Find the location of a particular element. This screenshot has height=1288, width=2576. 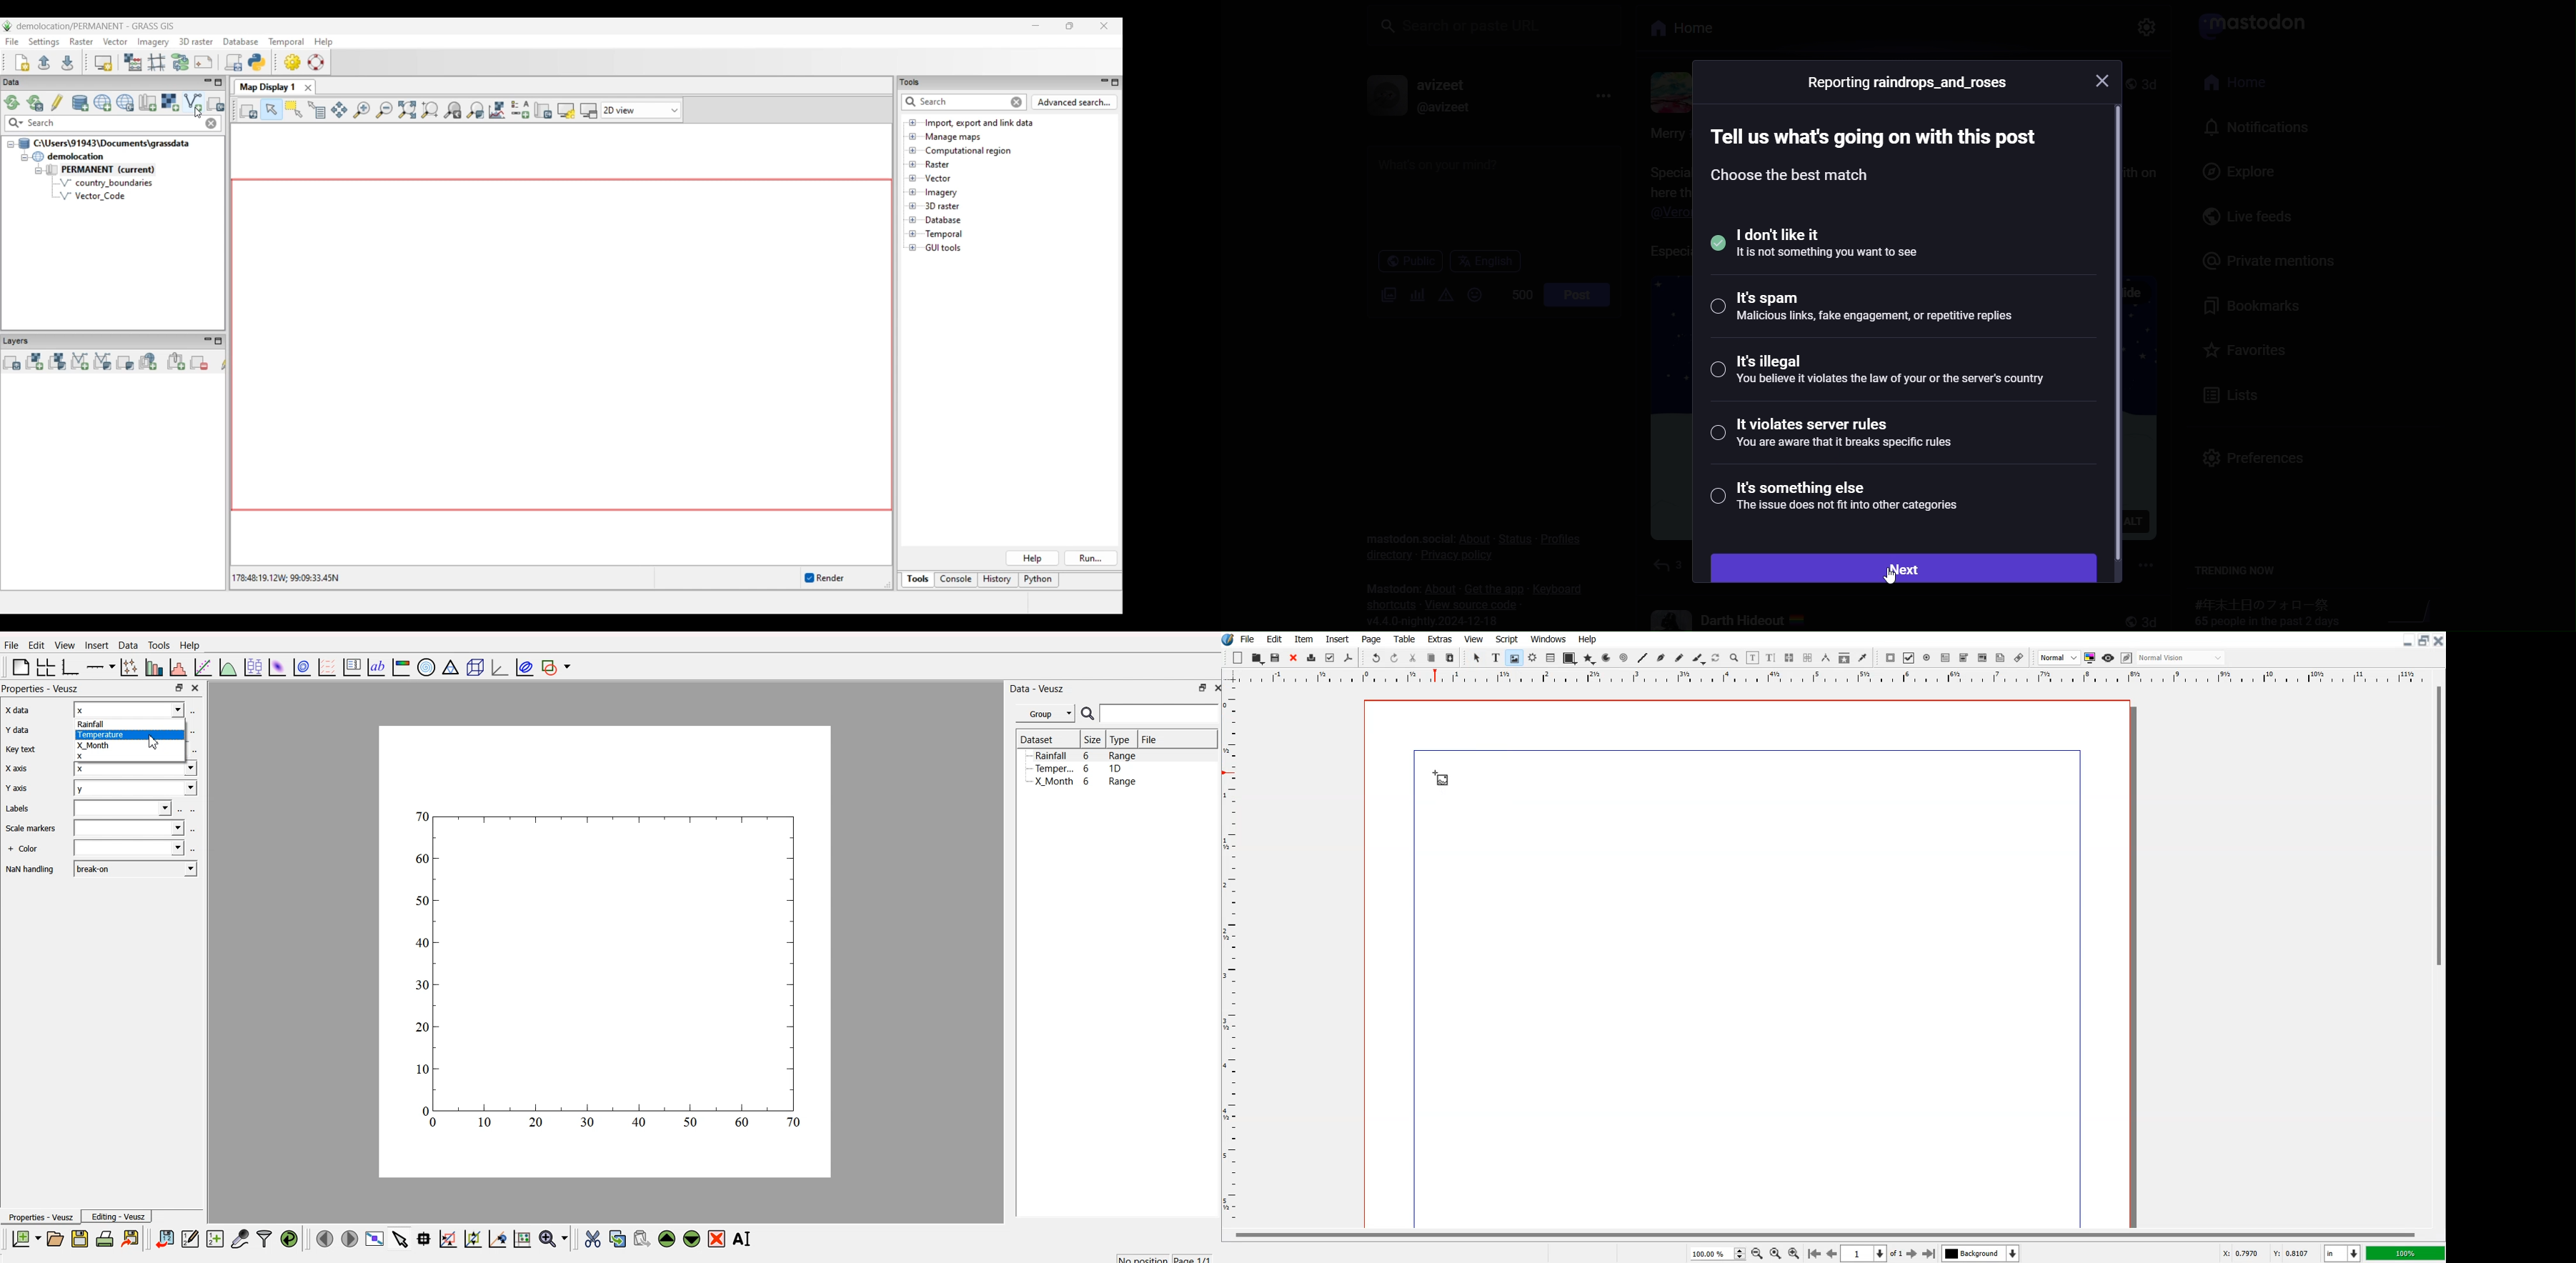

Select Item is located at coordinates (1477, 658).